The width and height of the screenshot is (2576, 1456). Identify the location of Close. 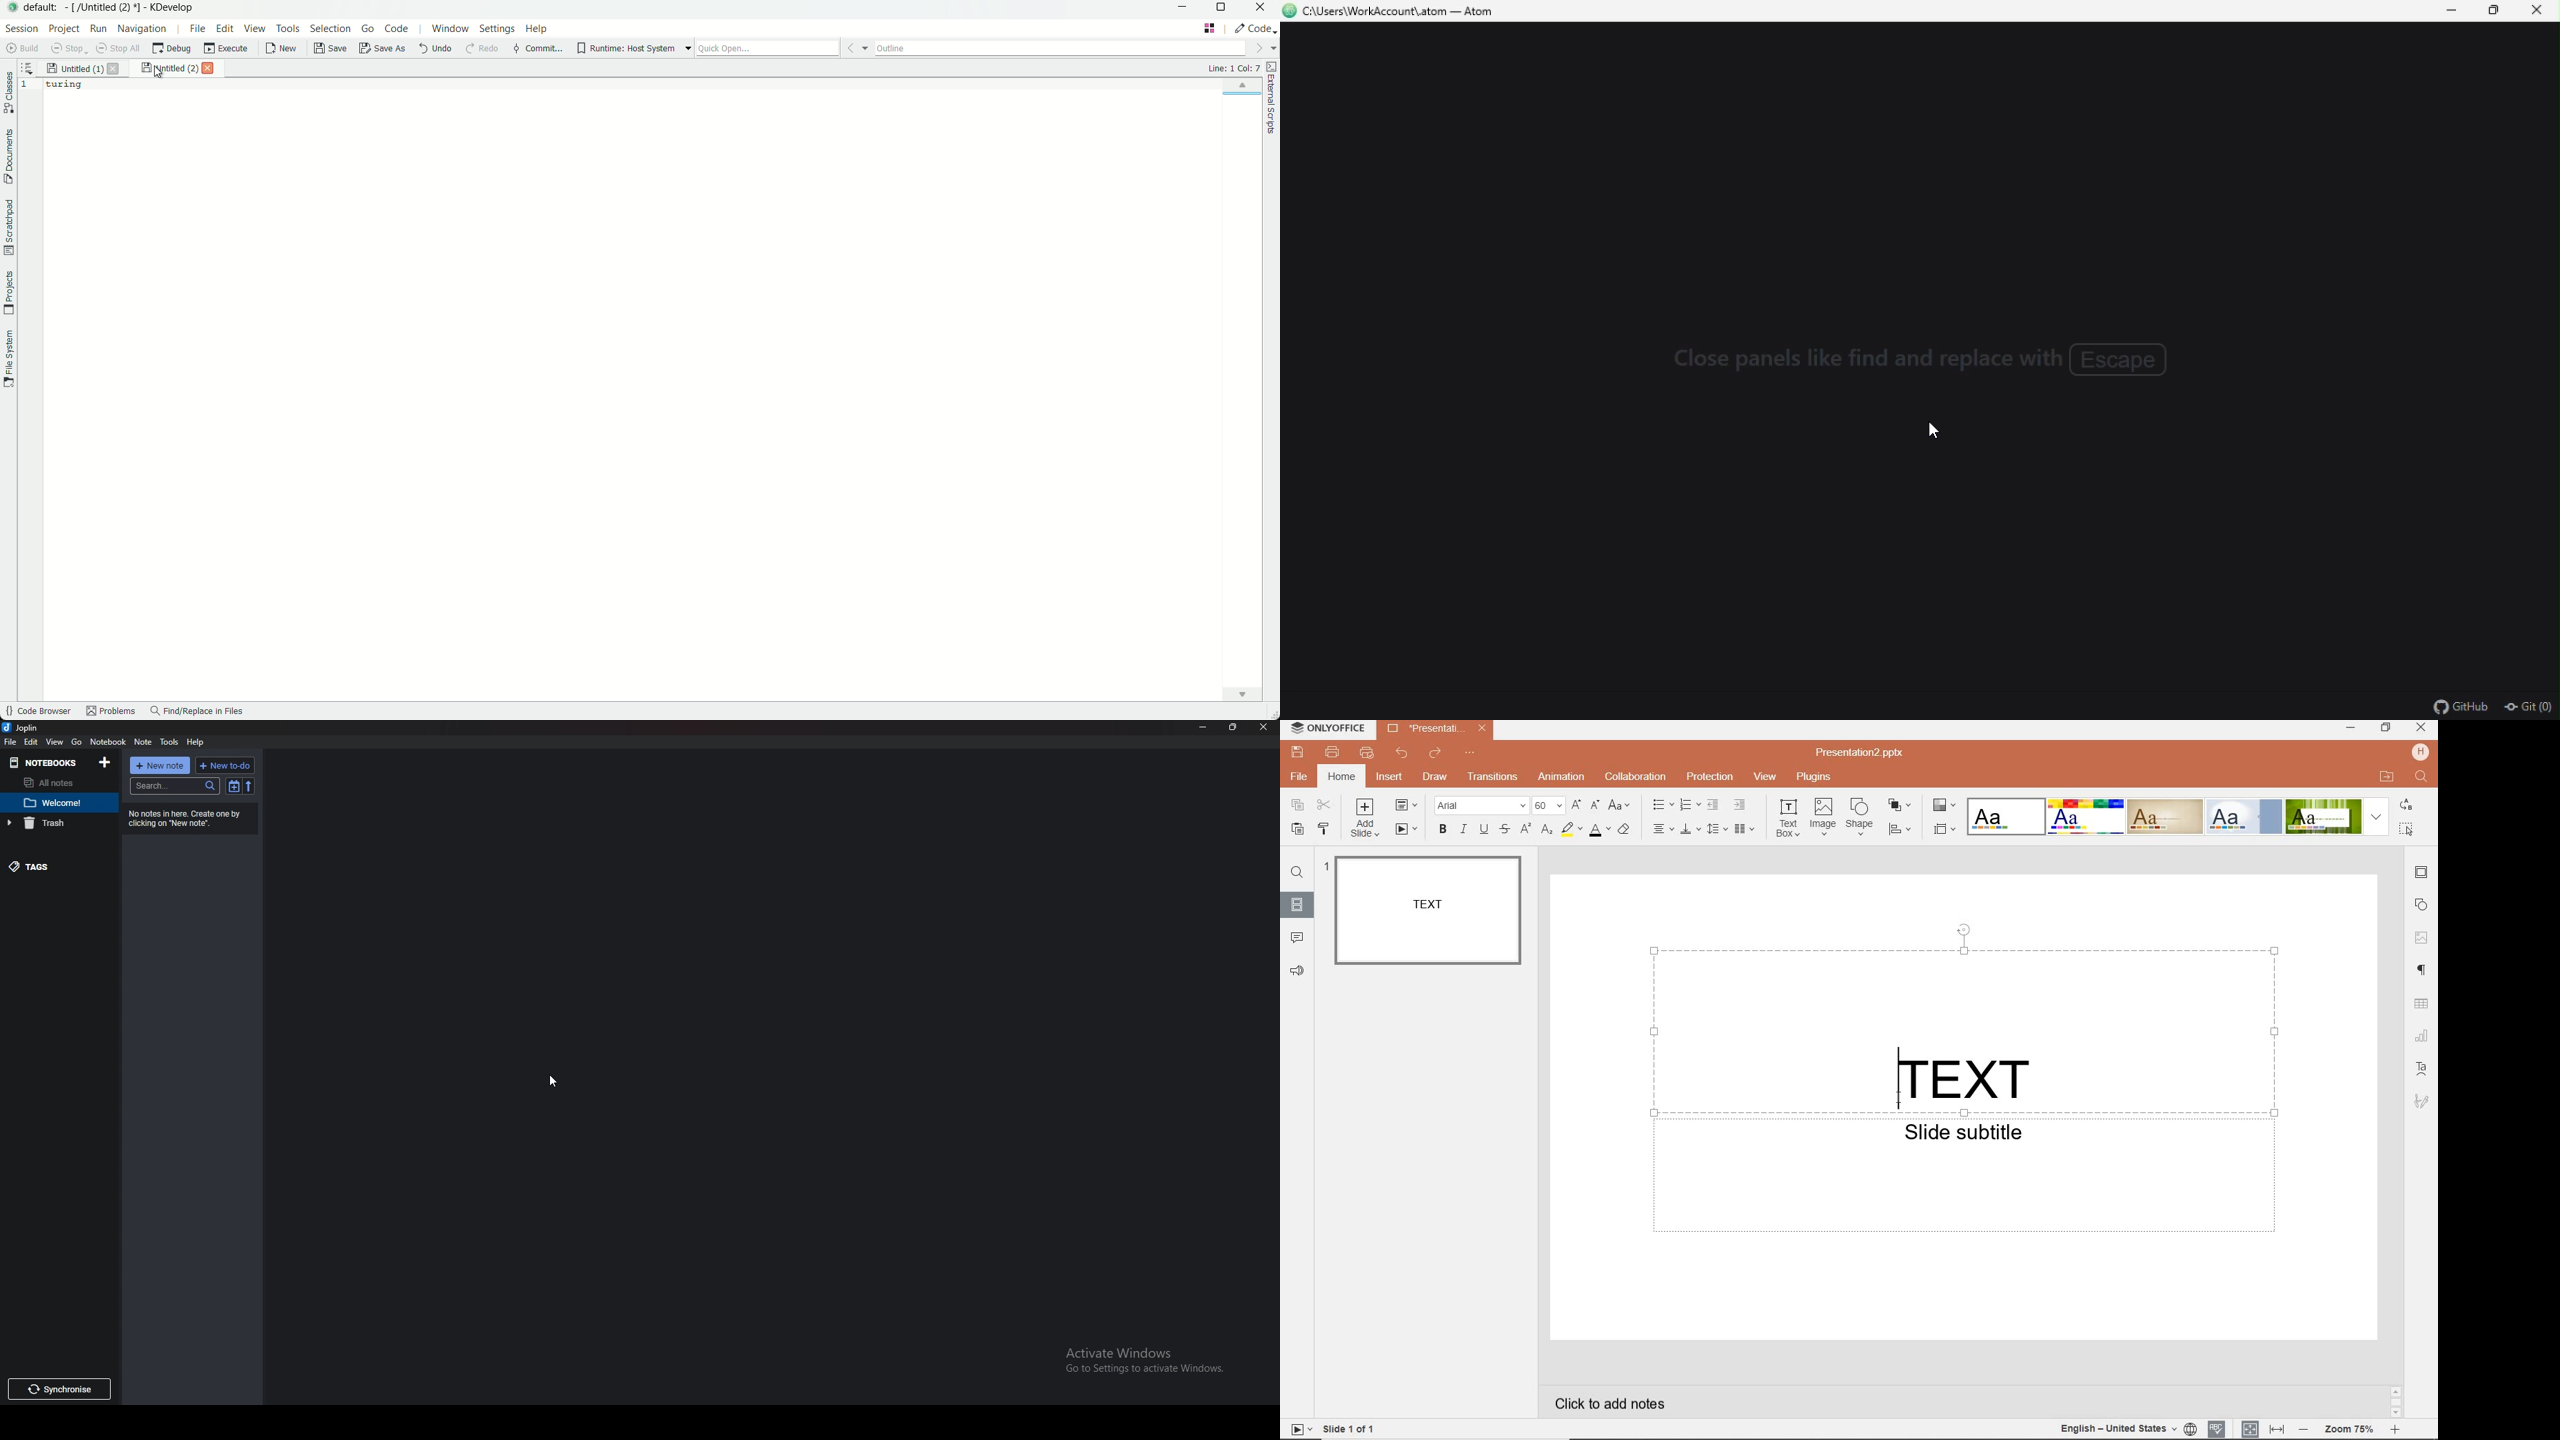
(2538, 11).